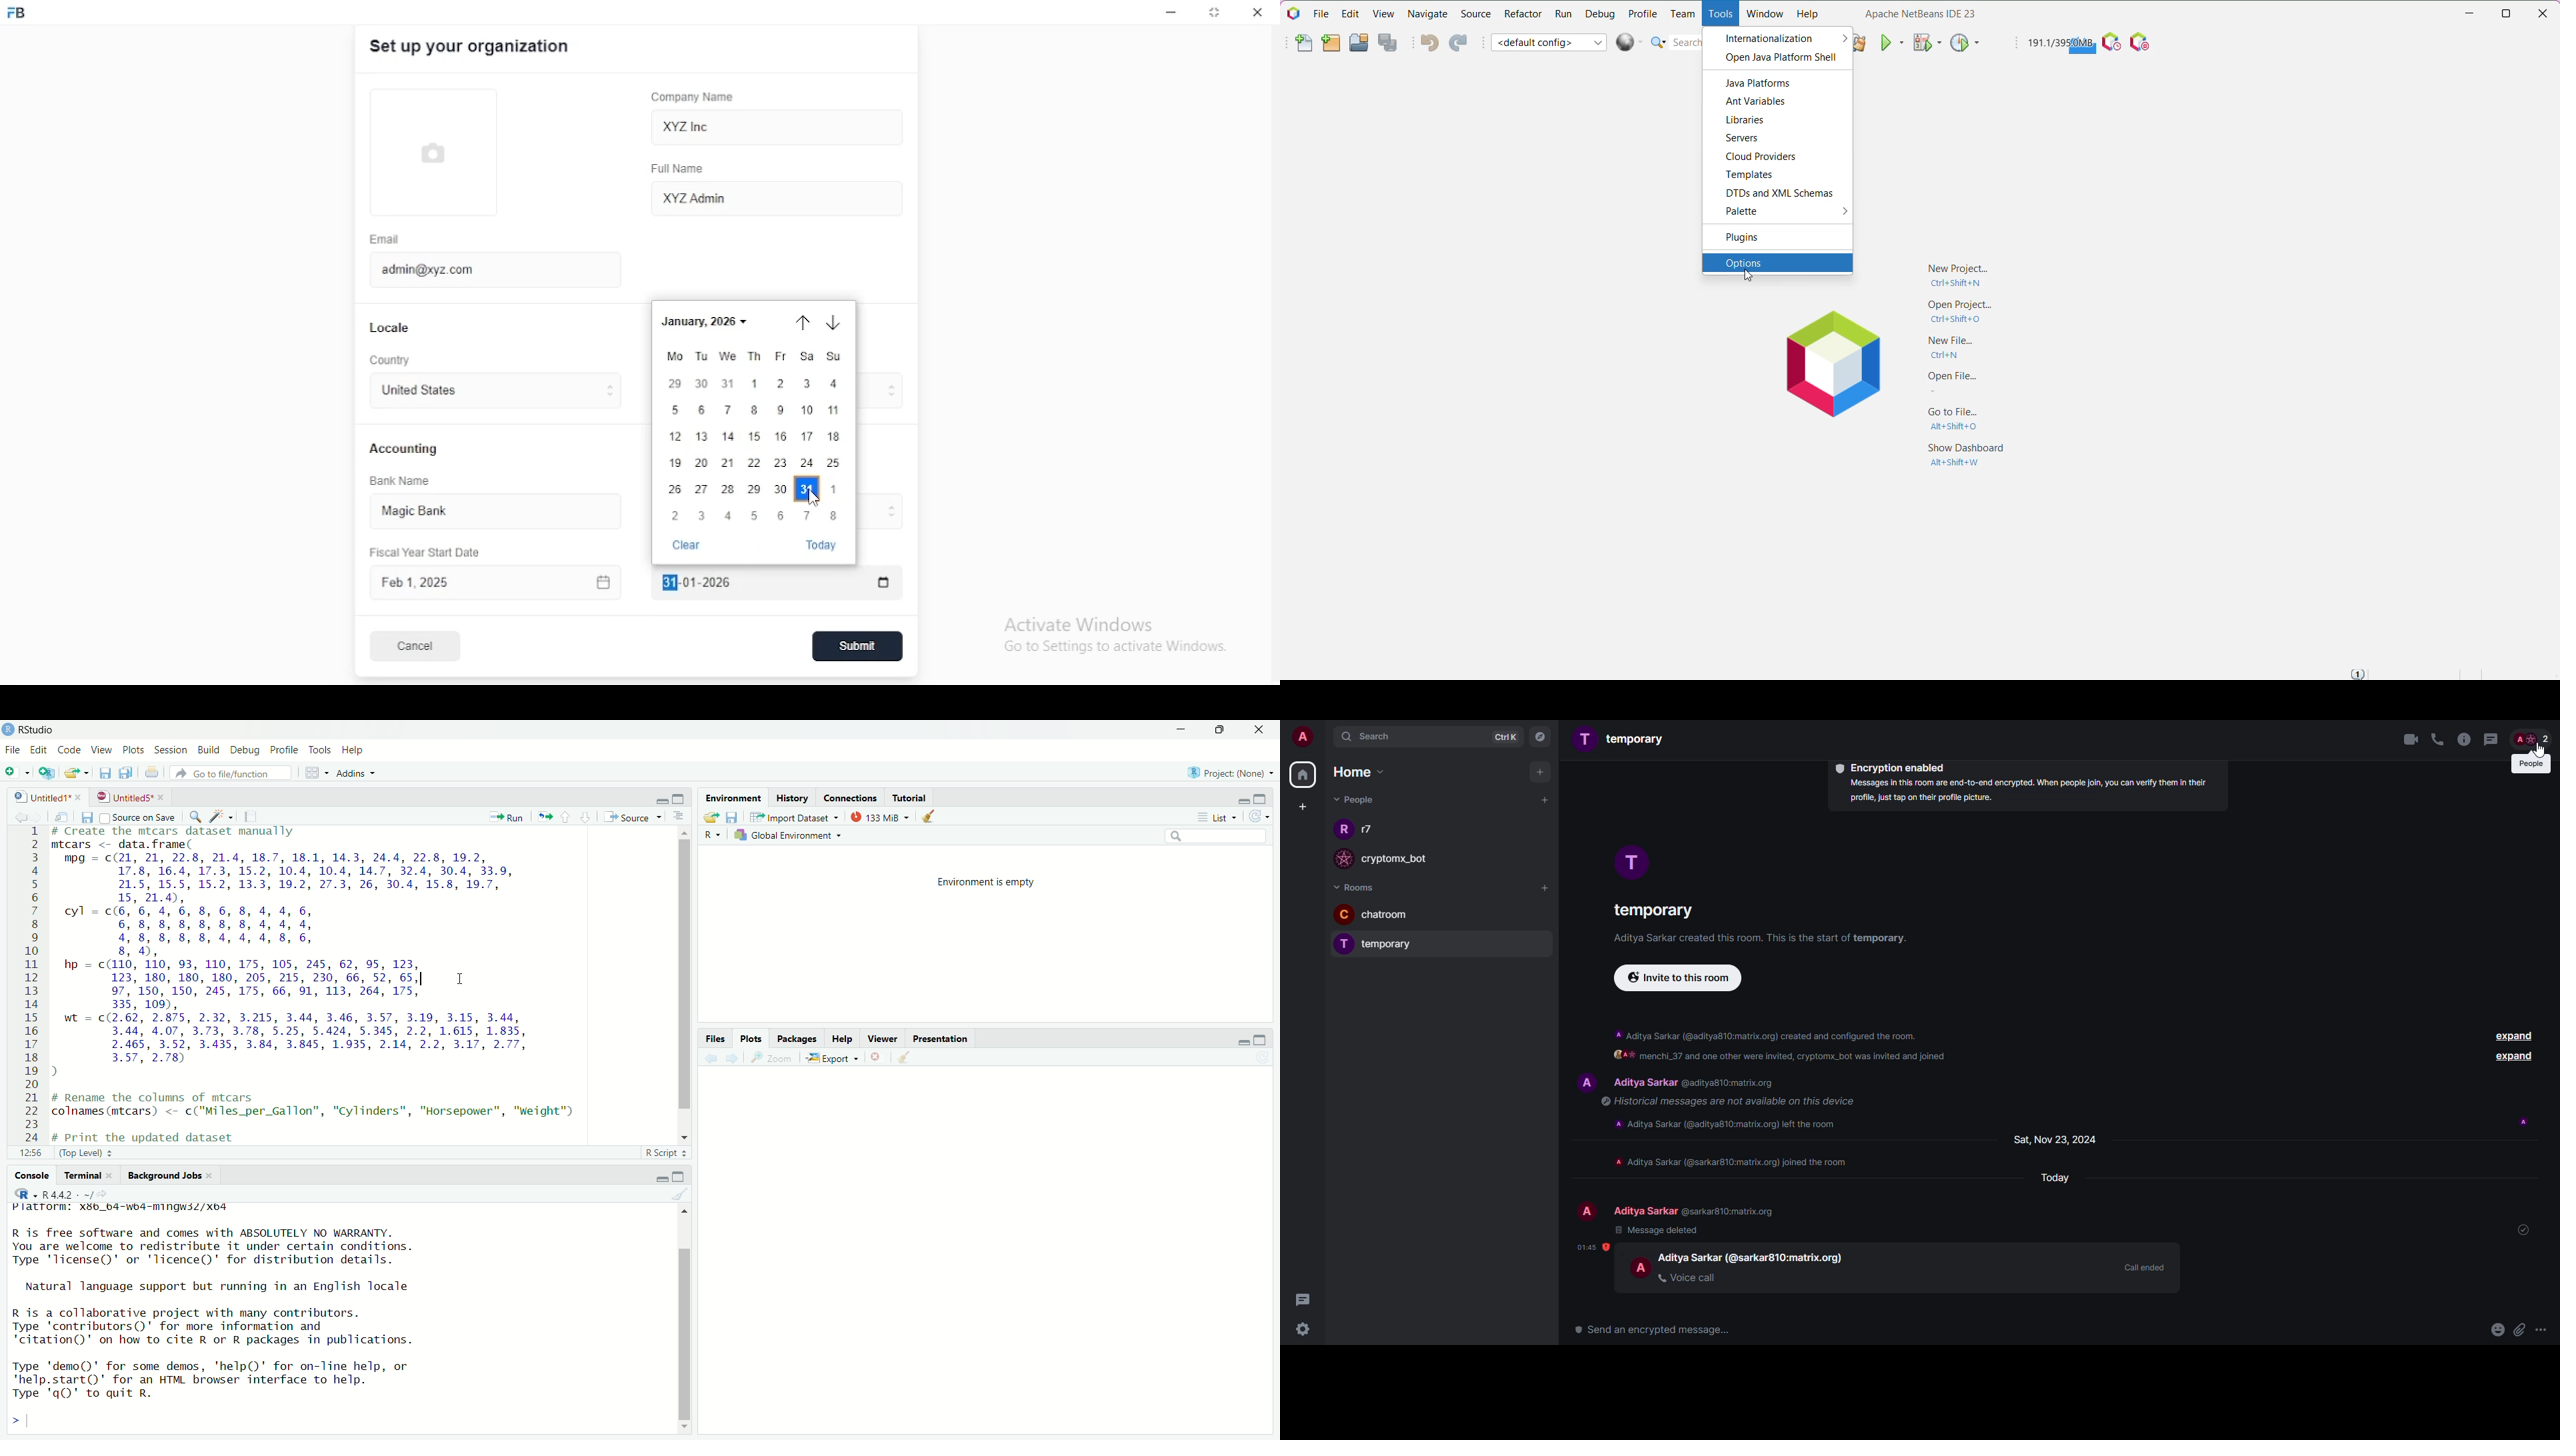  Describe the element at coordinates (415, 647) in the screenshot. I see `cancel` at that location.